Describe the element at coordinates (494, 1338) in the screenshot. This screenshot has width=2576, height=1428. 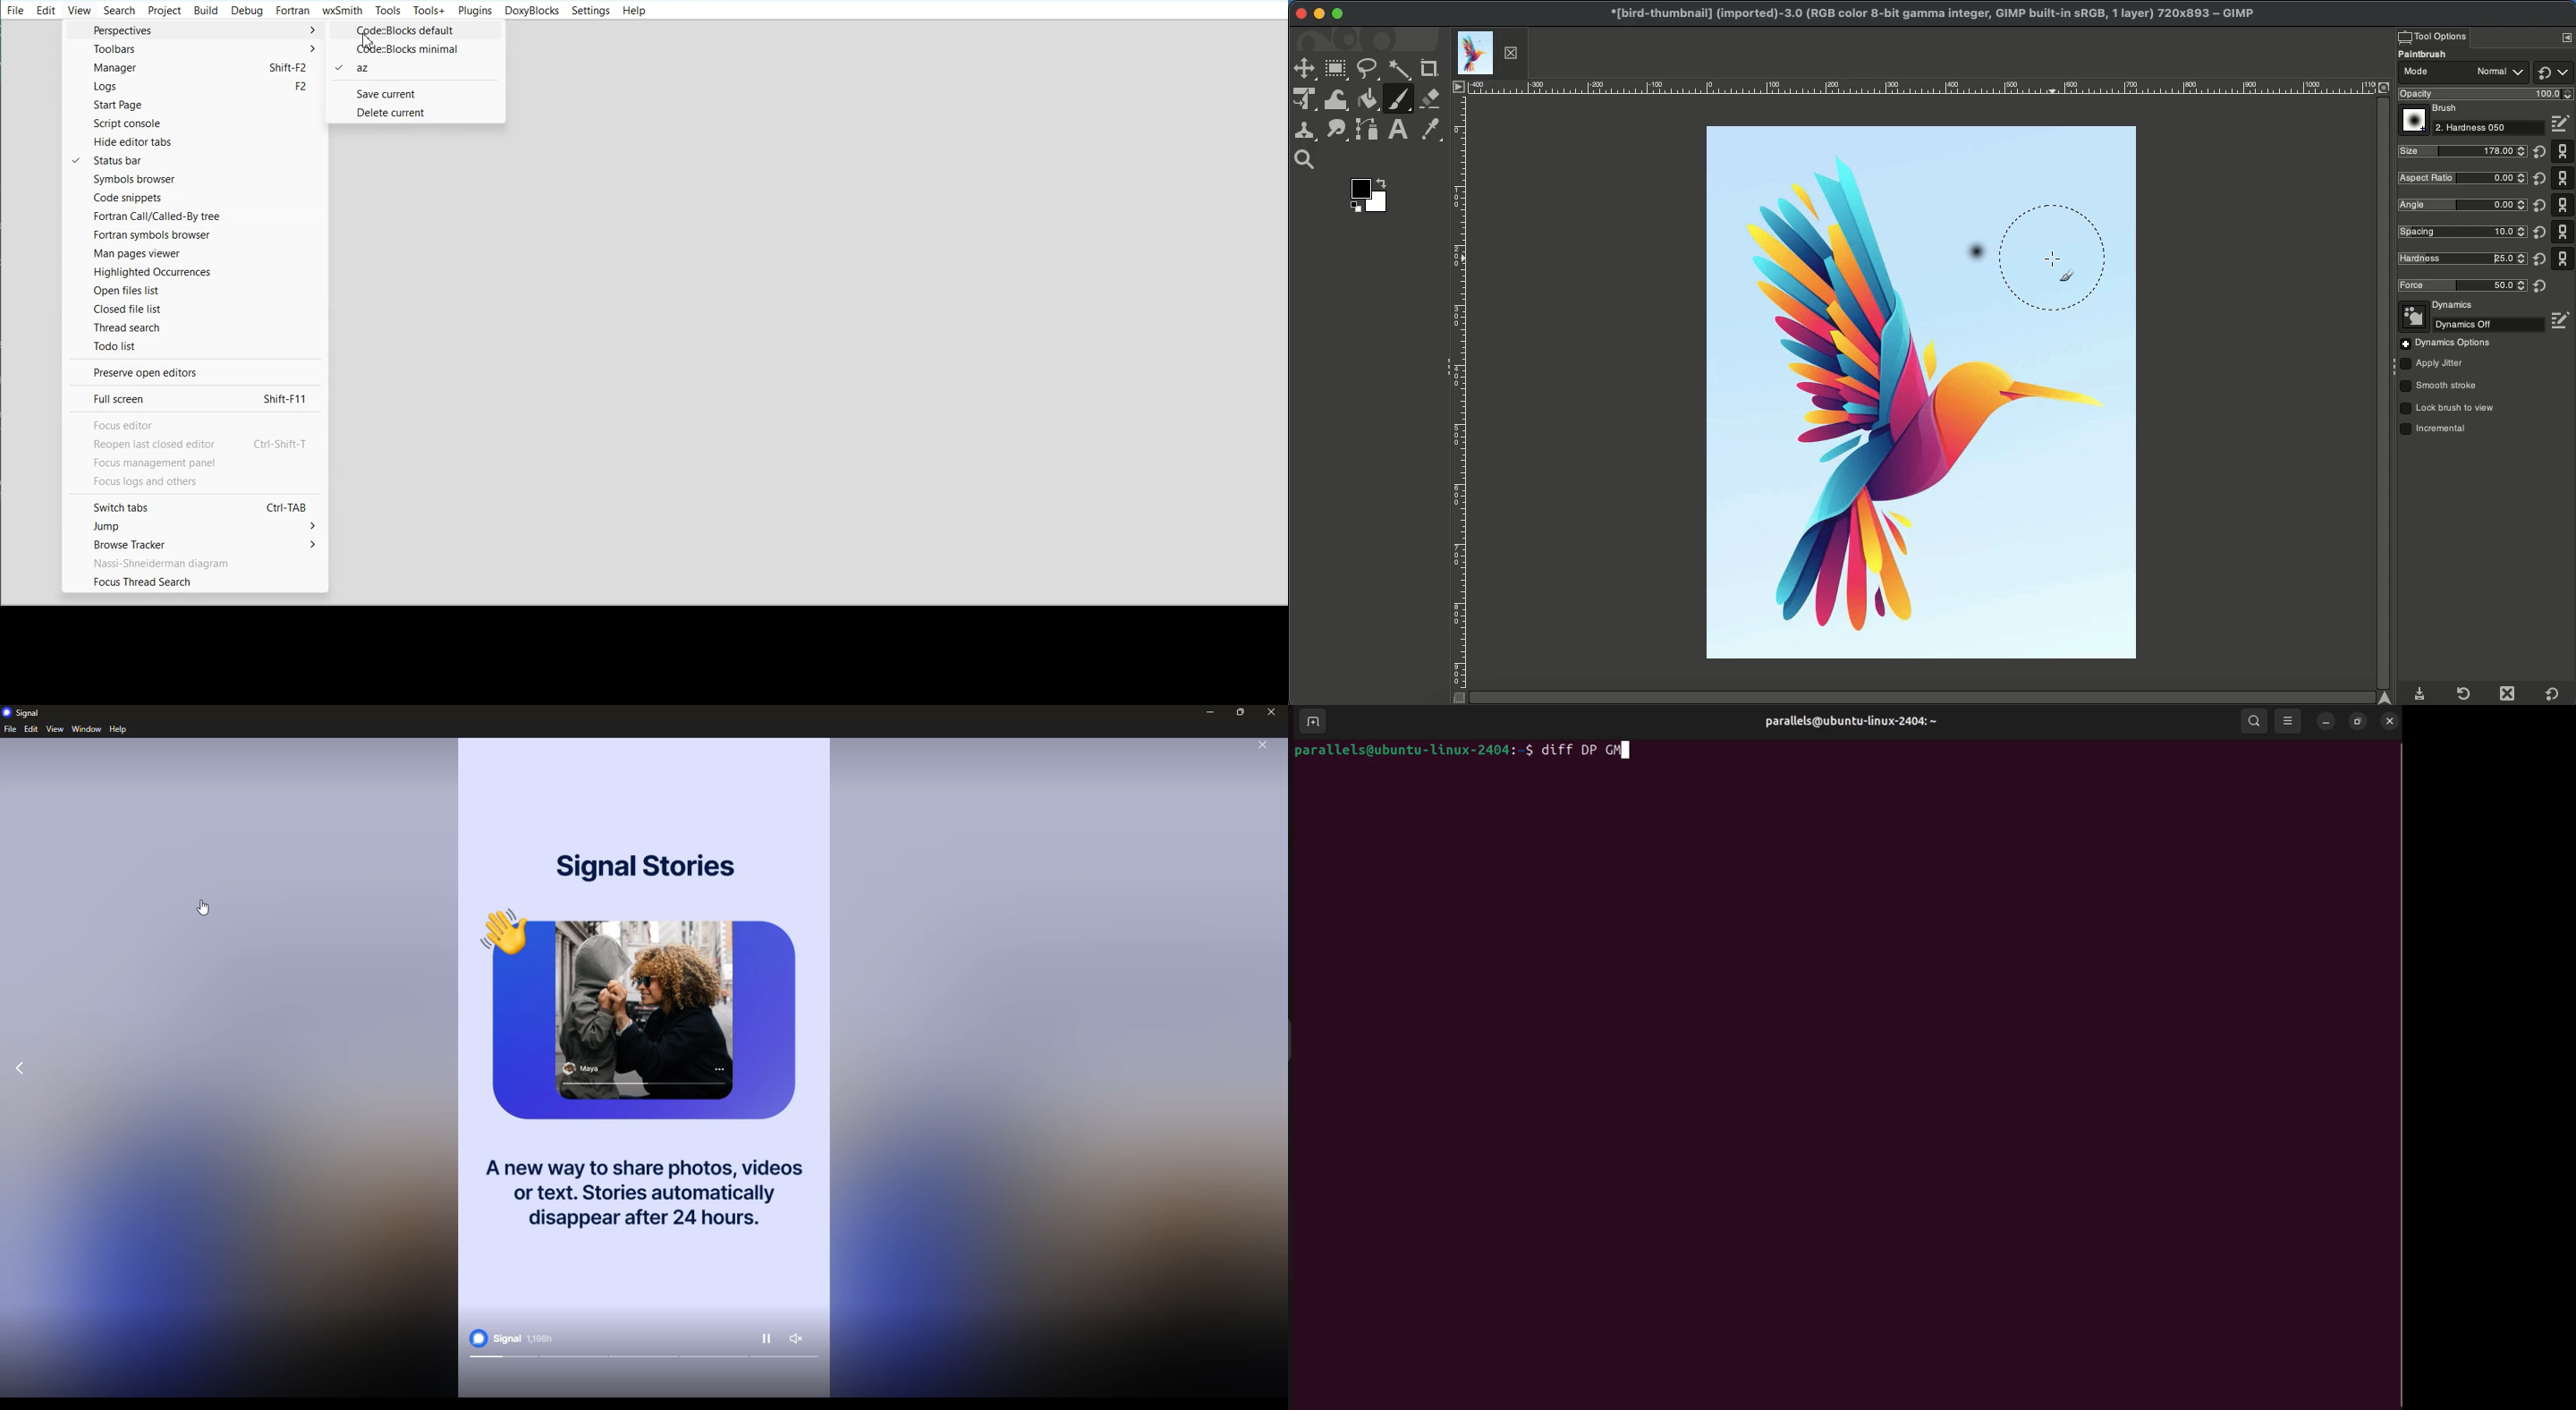
I see `Signal` at that location.